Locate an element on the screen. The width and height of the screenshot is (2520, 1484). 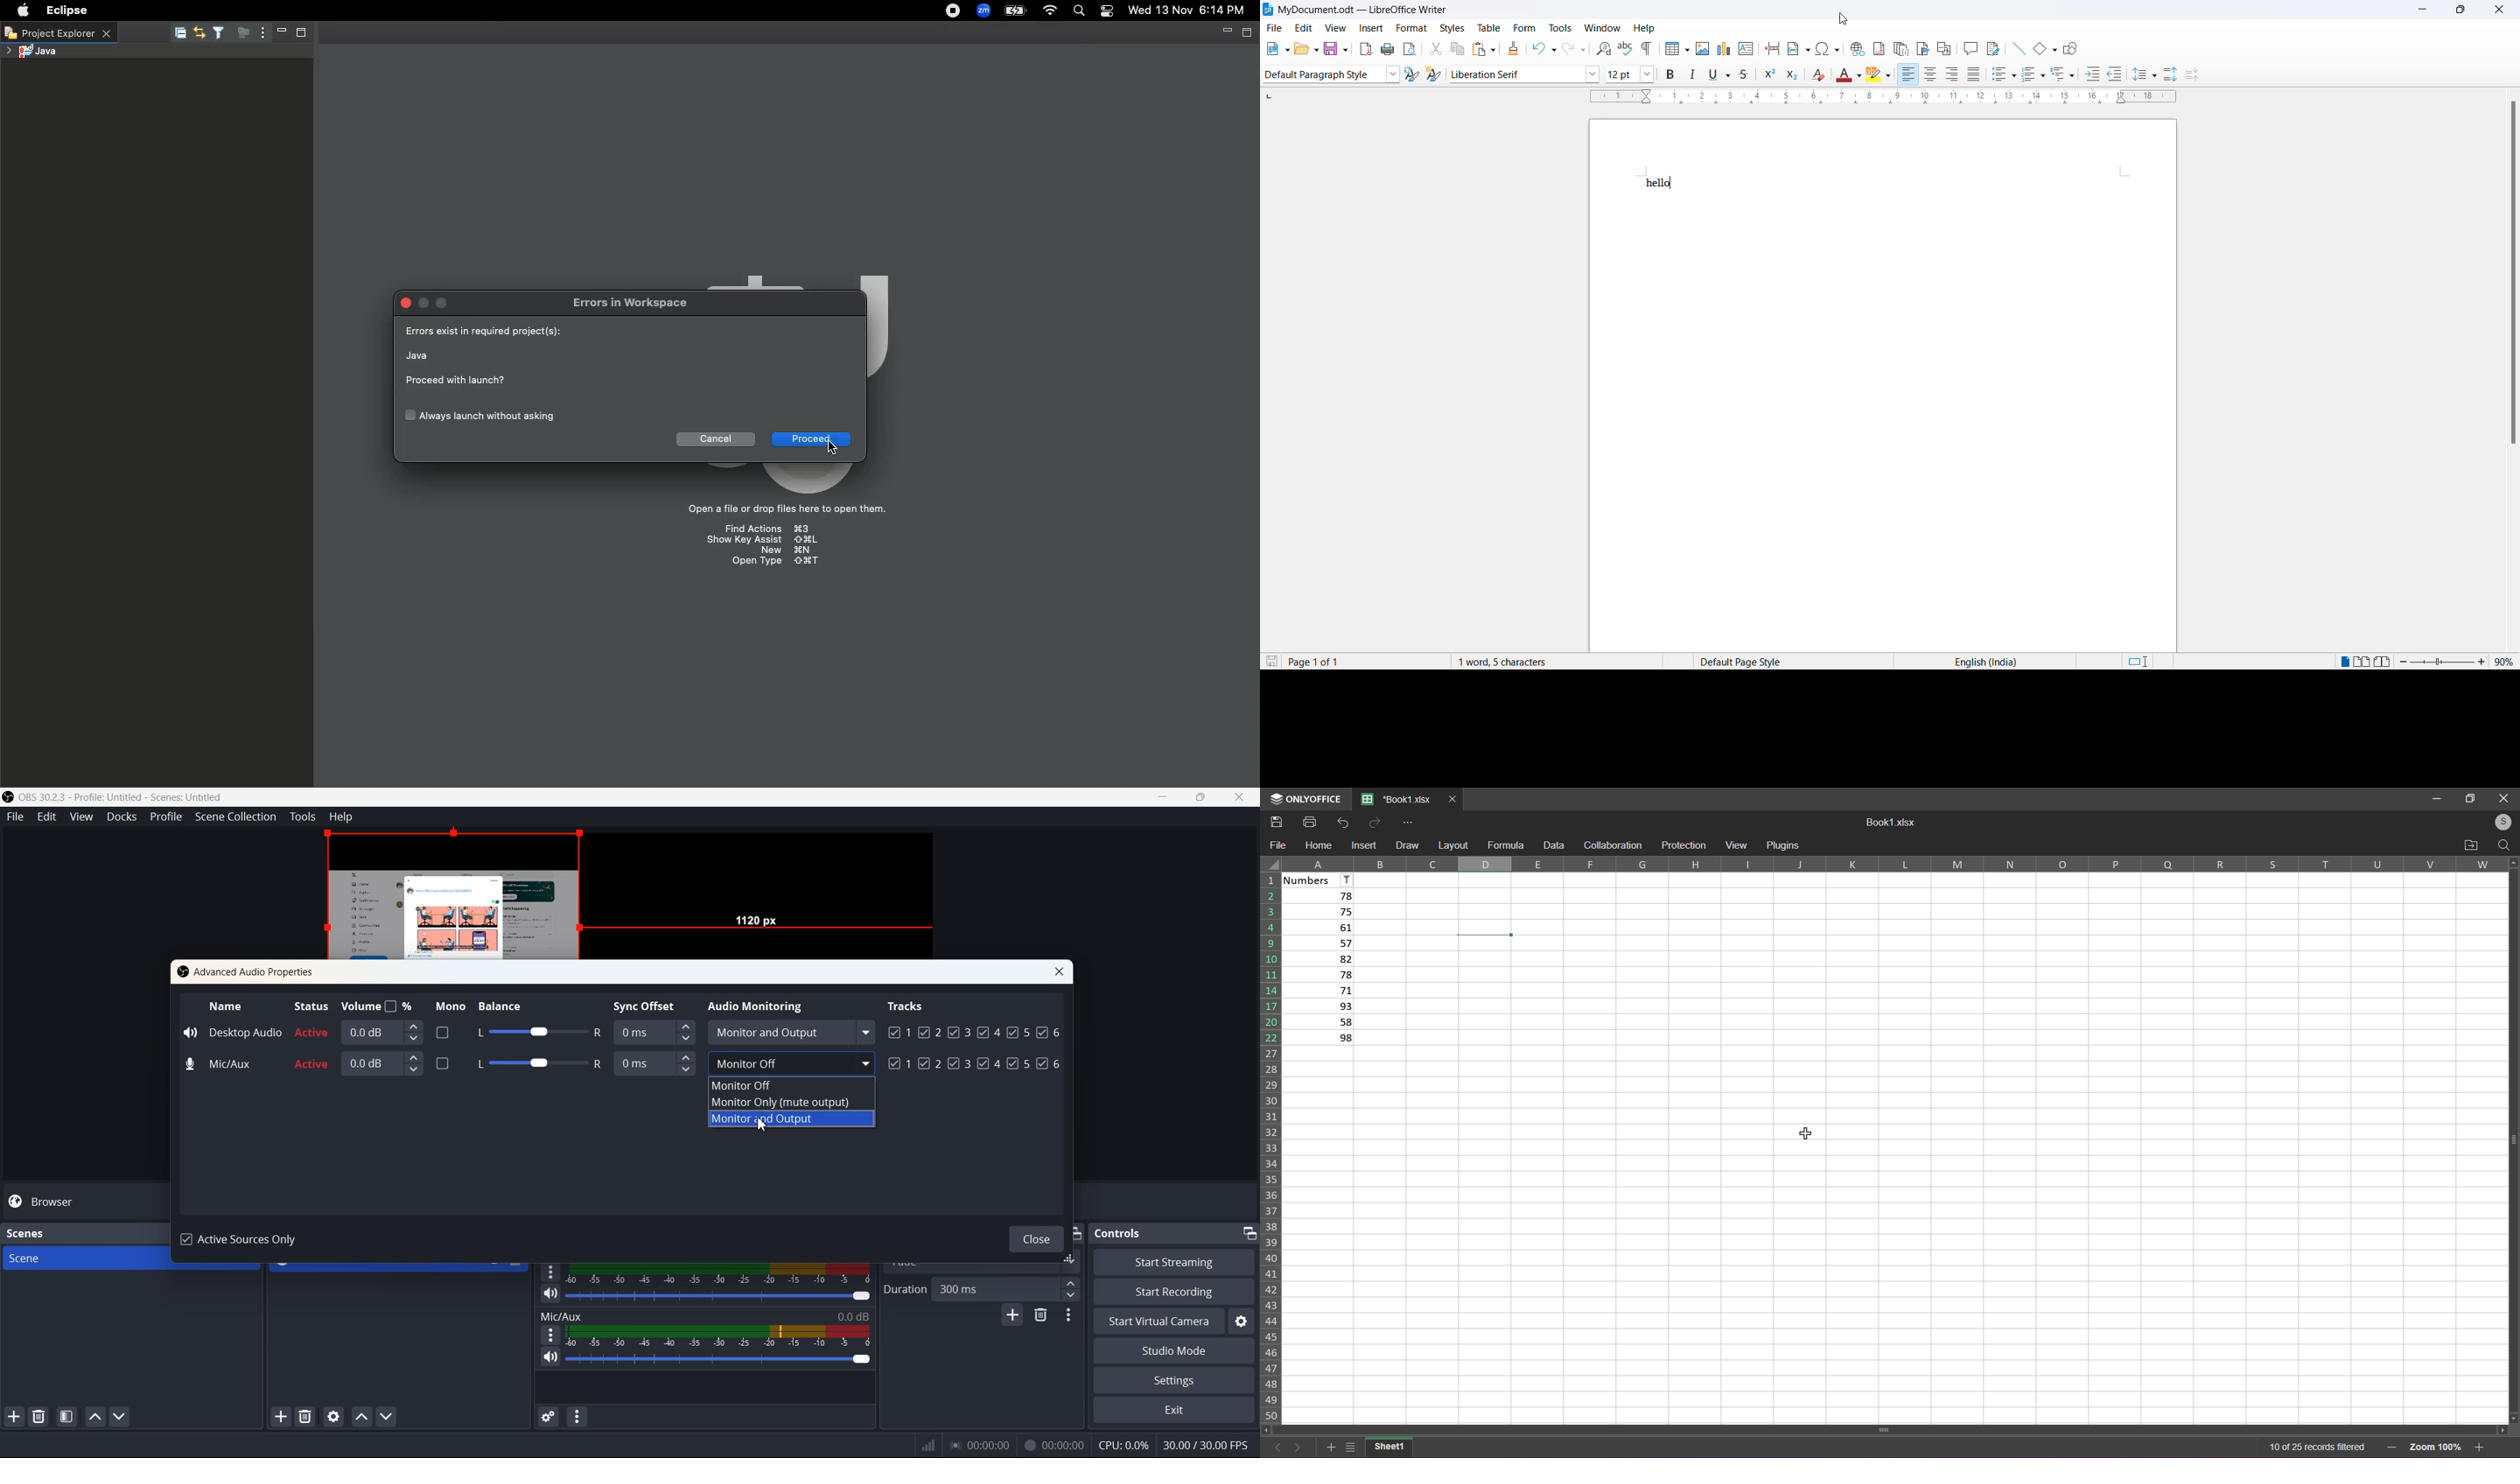
File is located at coordinates (15, 817).